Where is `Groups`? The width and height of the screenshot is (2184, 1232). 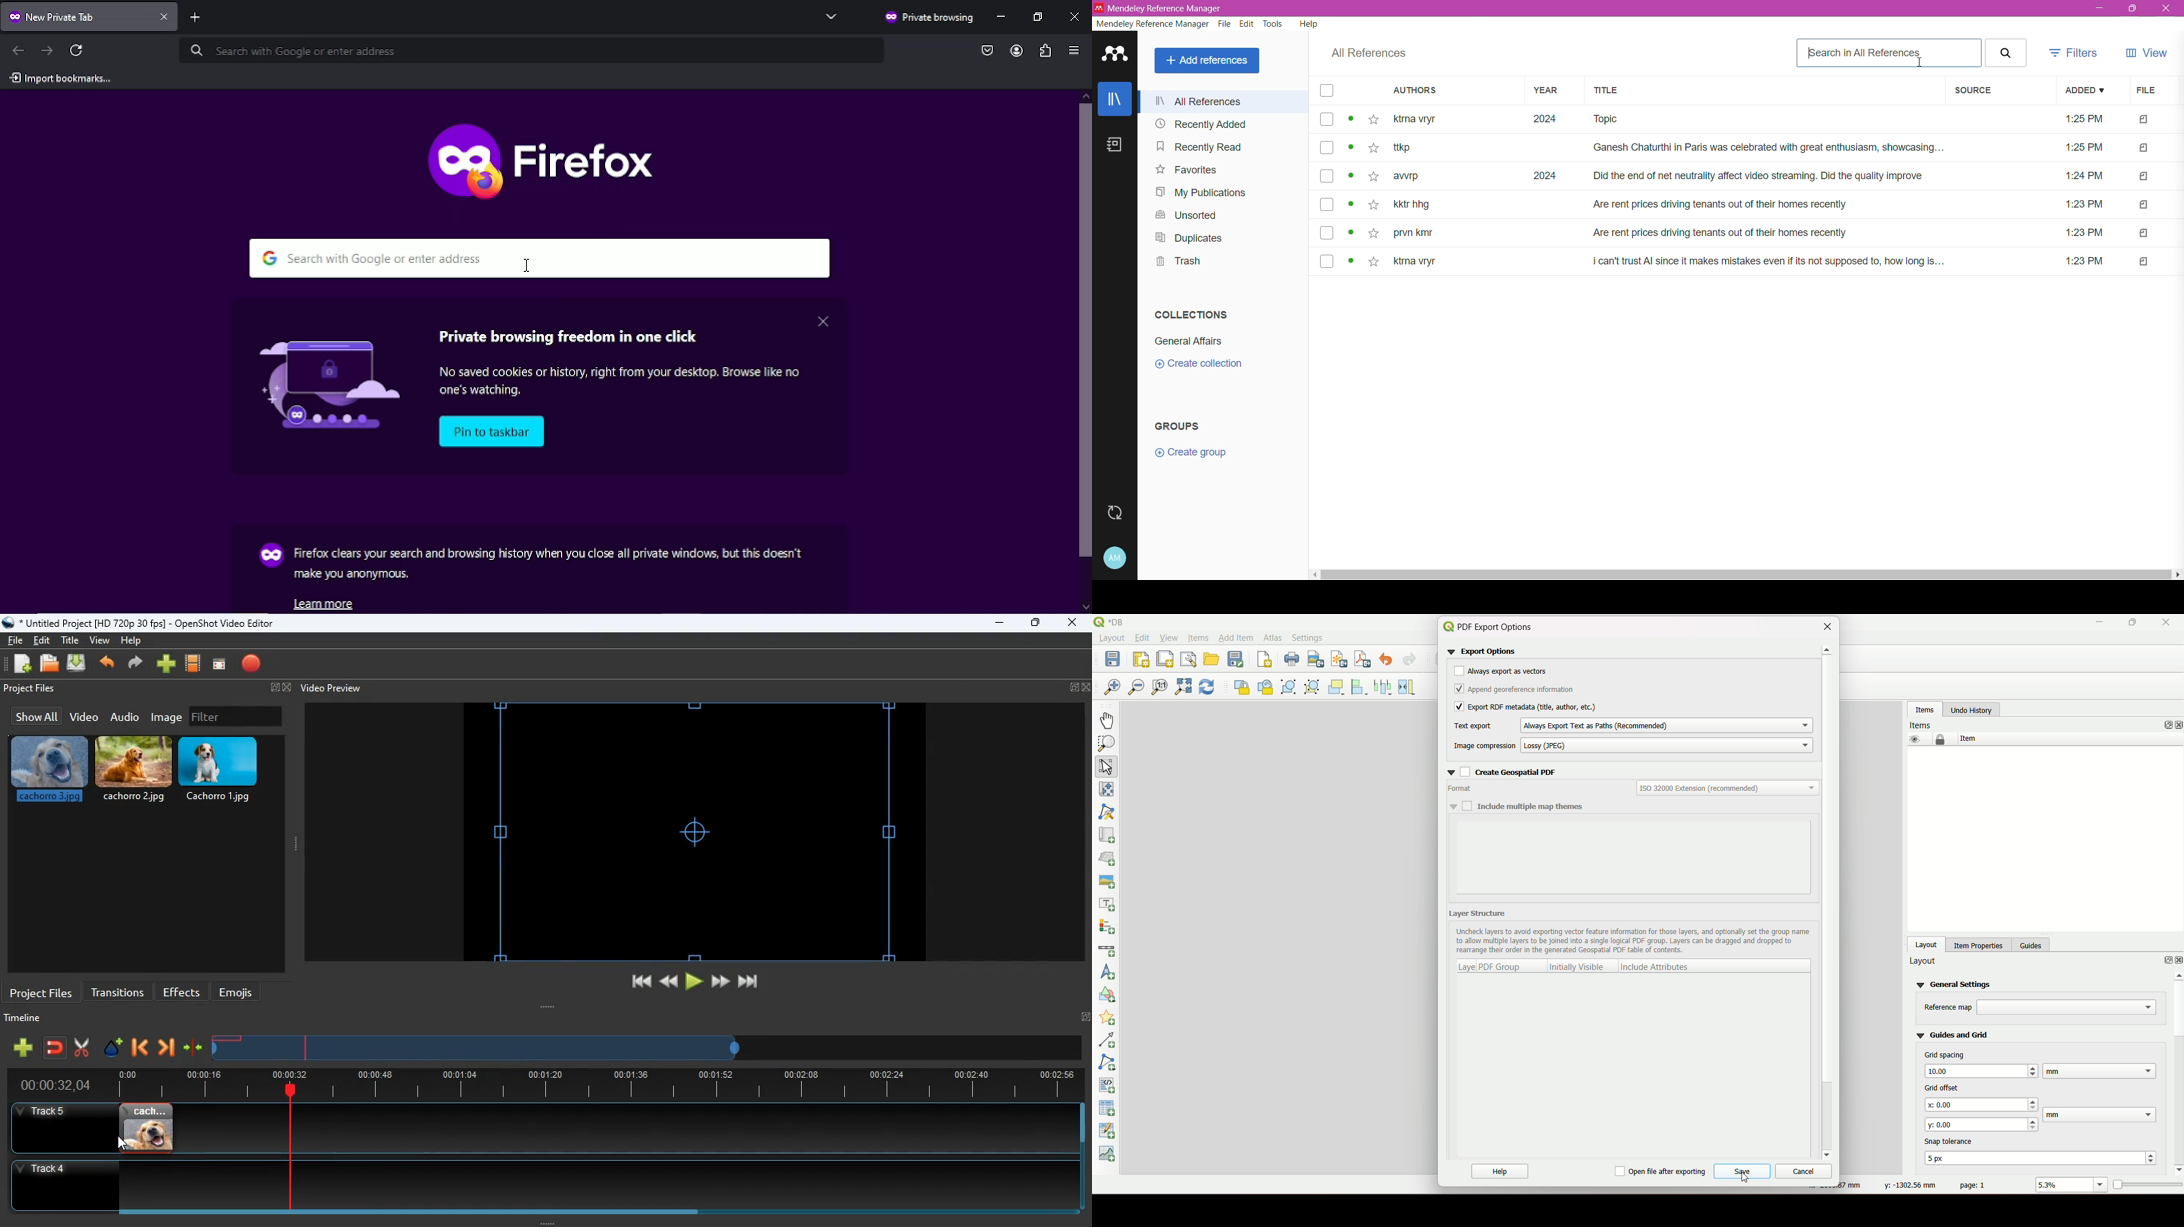 Groups is located at coordinates (1185, 427).